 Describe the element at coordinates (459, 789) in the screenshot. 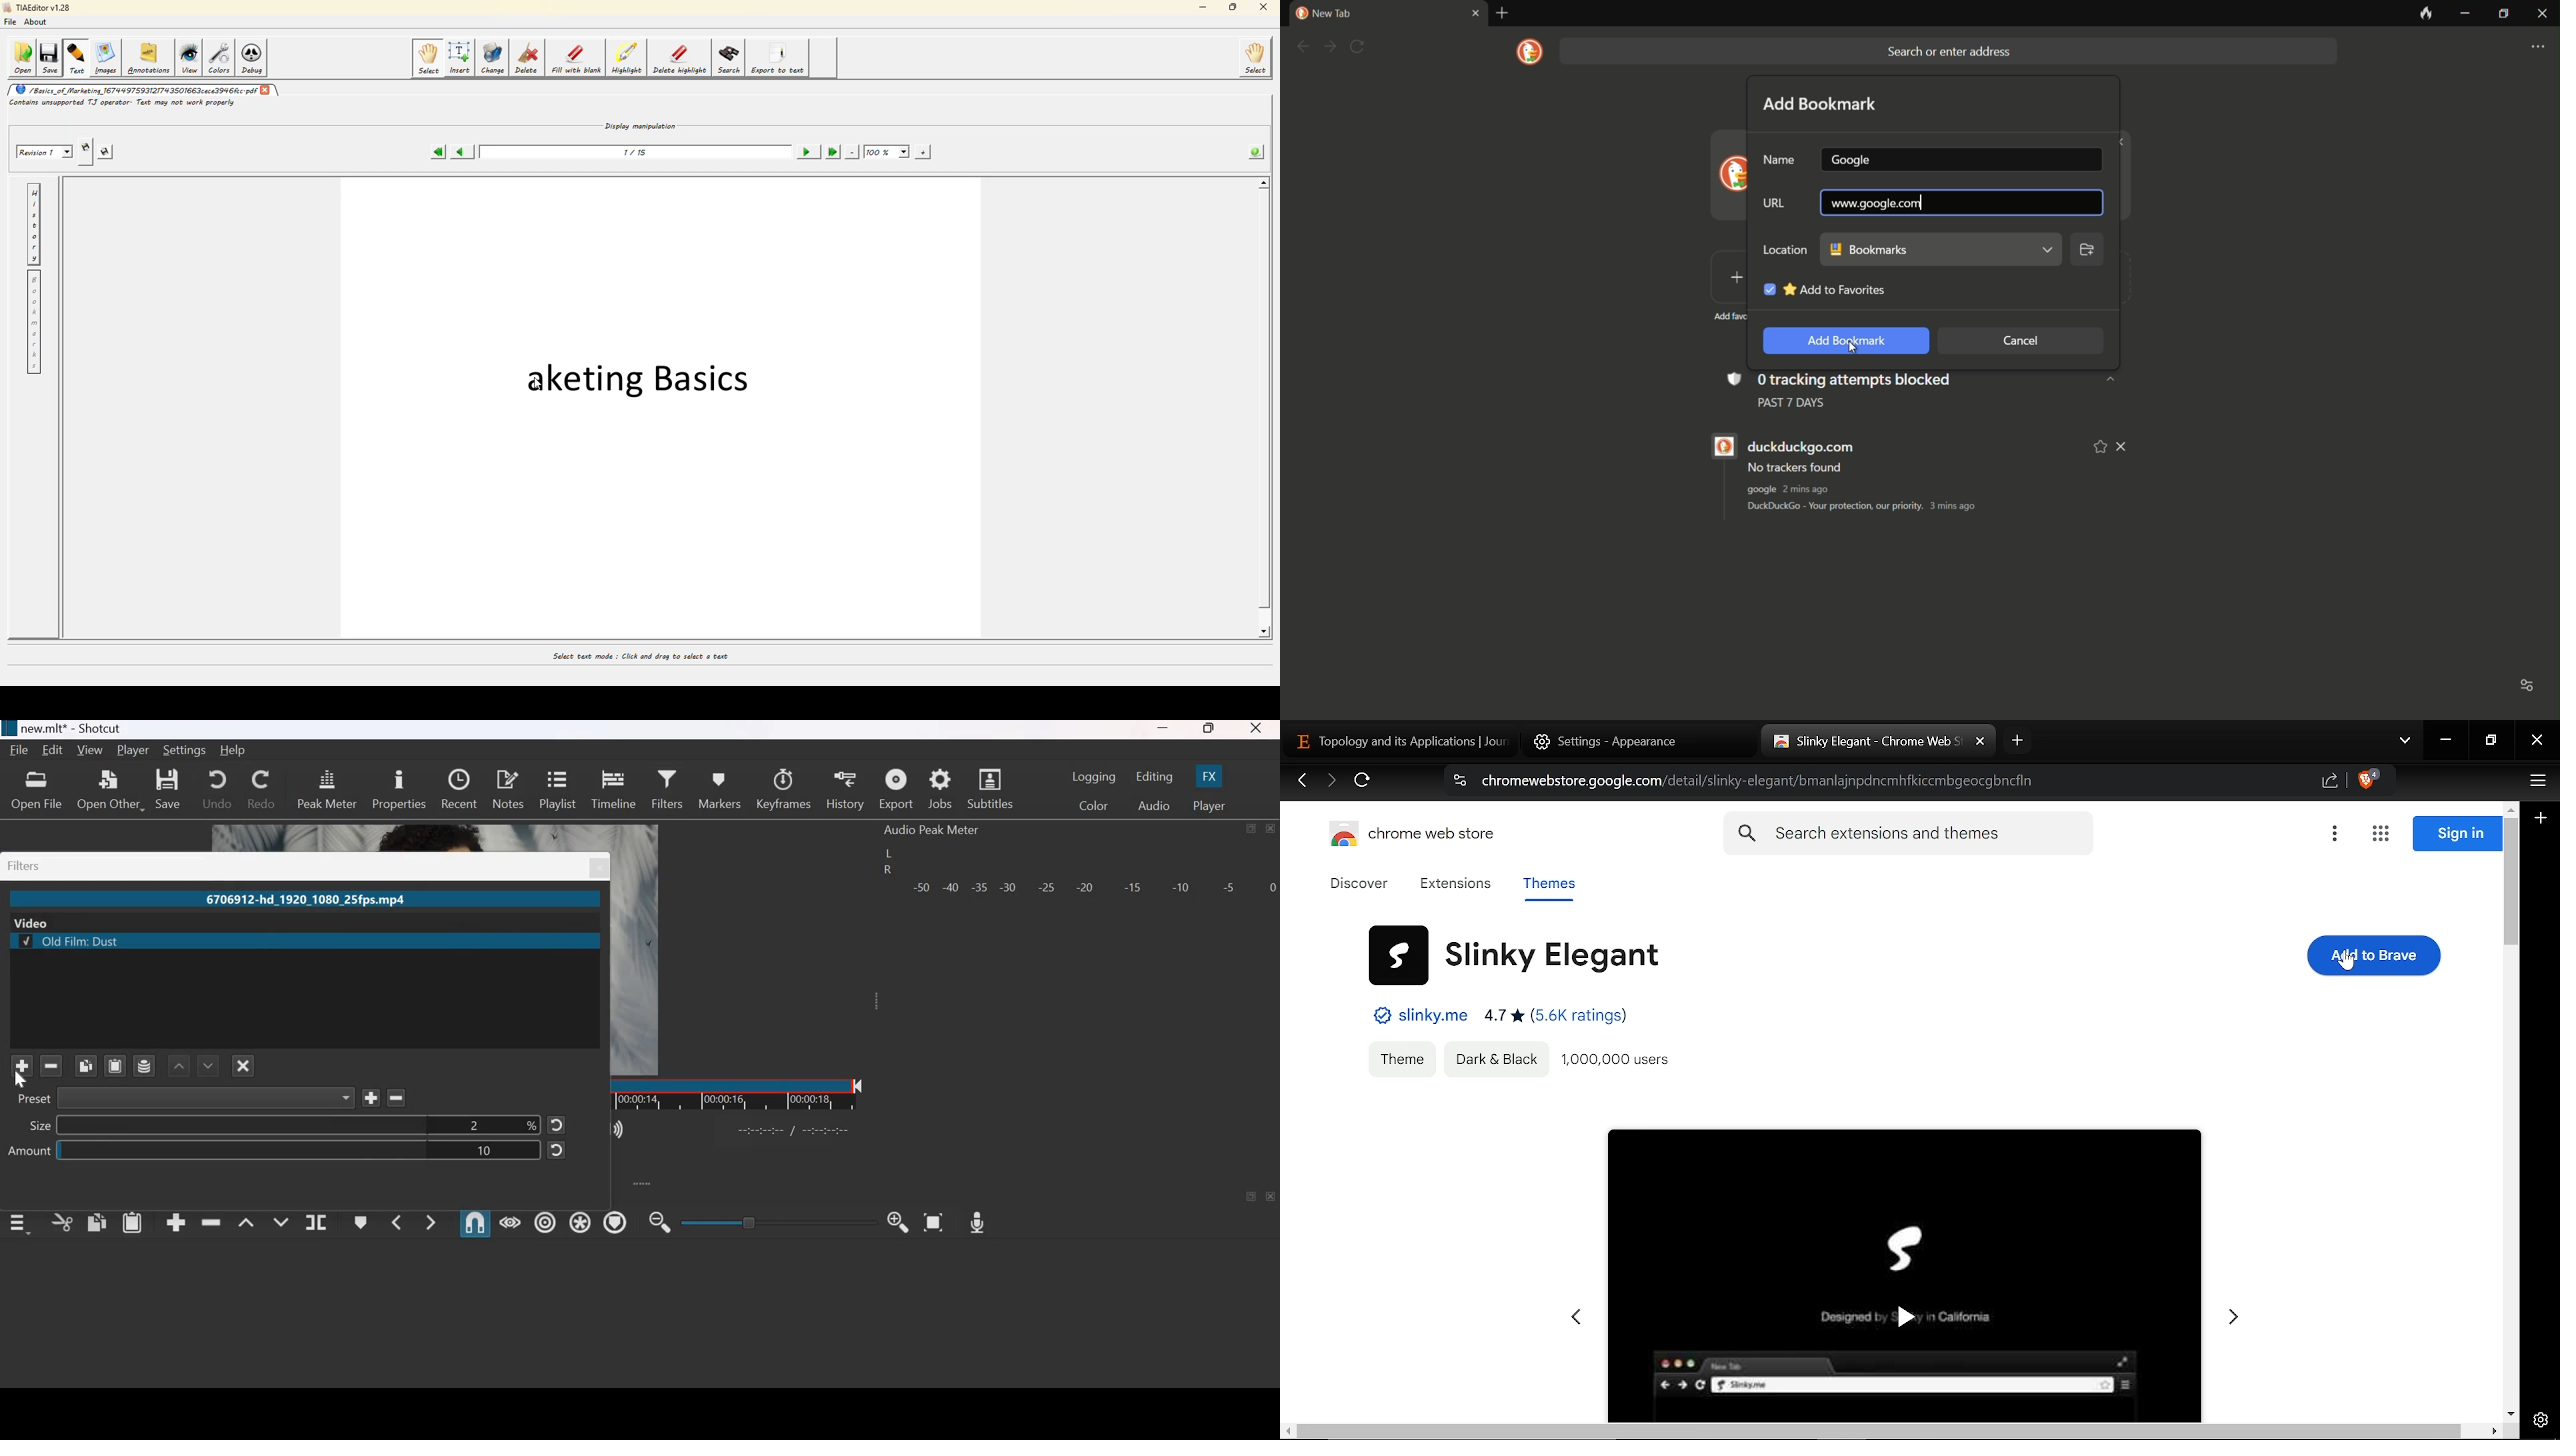

I see `Recent` at that location.